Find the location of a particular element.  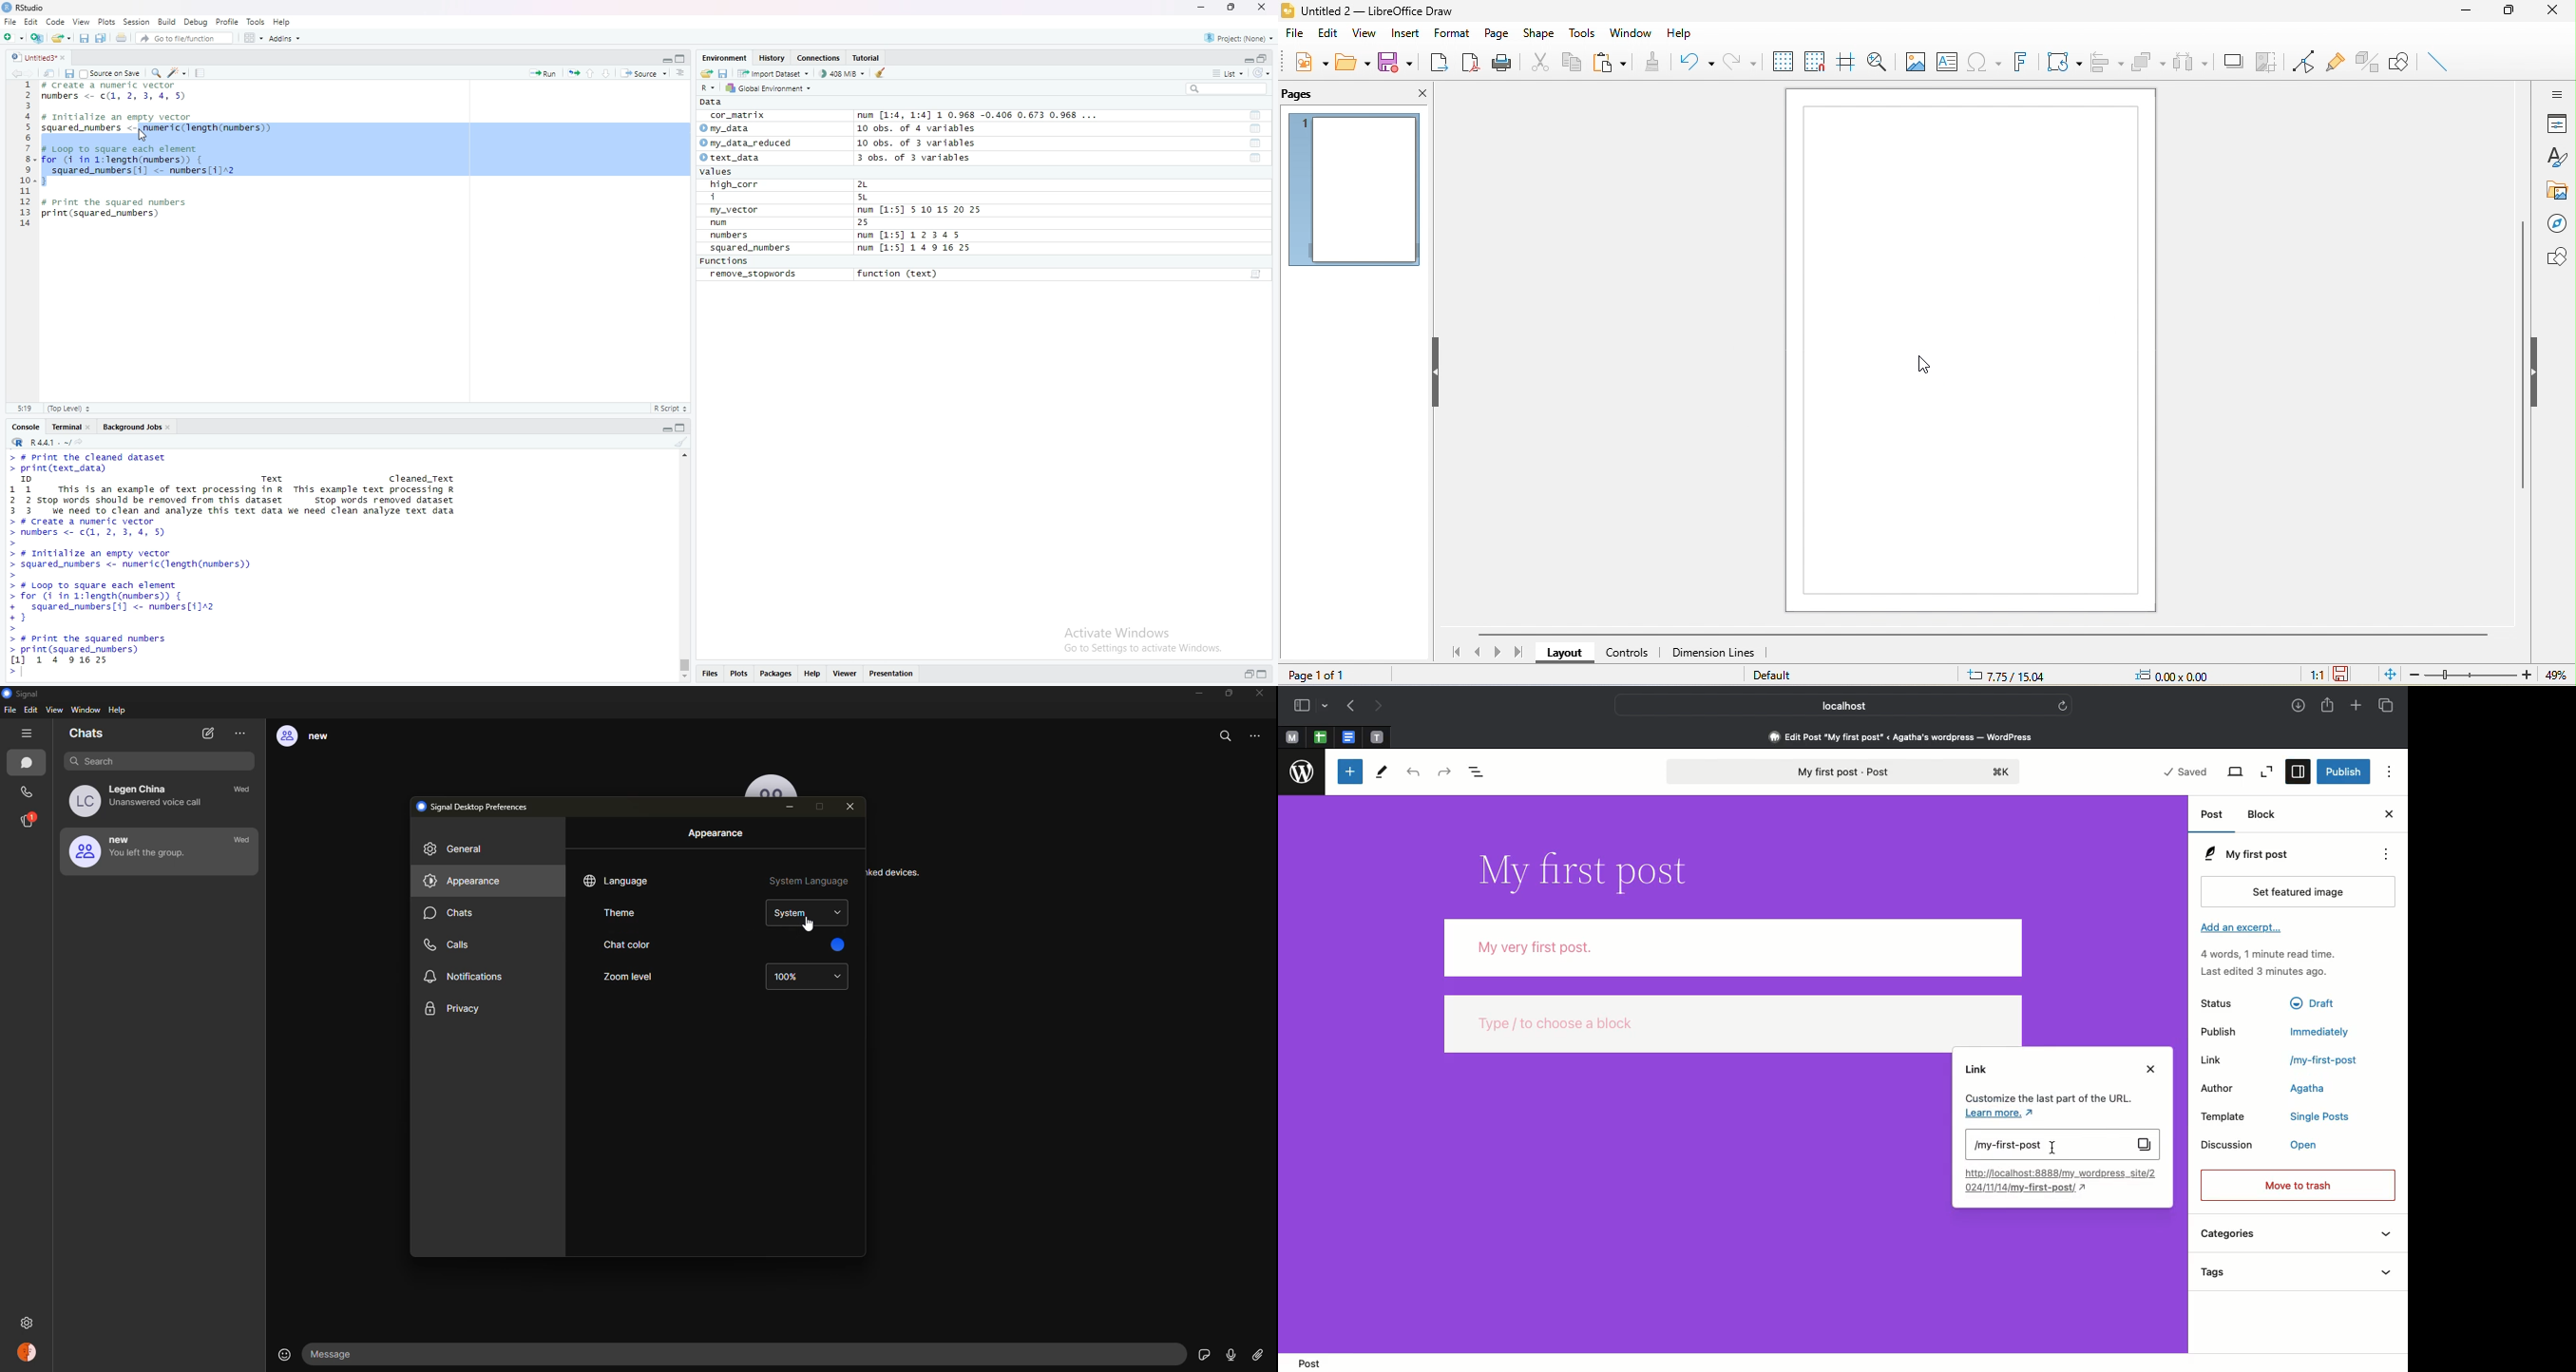

| numeric (length(numbers)) is located at coordinates (209, 129).